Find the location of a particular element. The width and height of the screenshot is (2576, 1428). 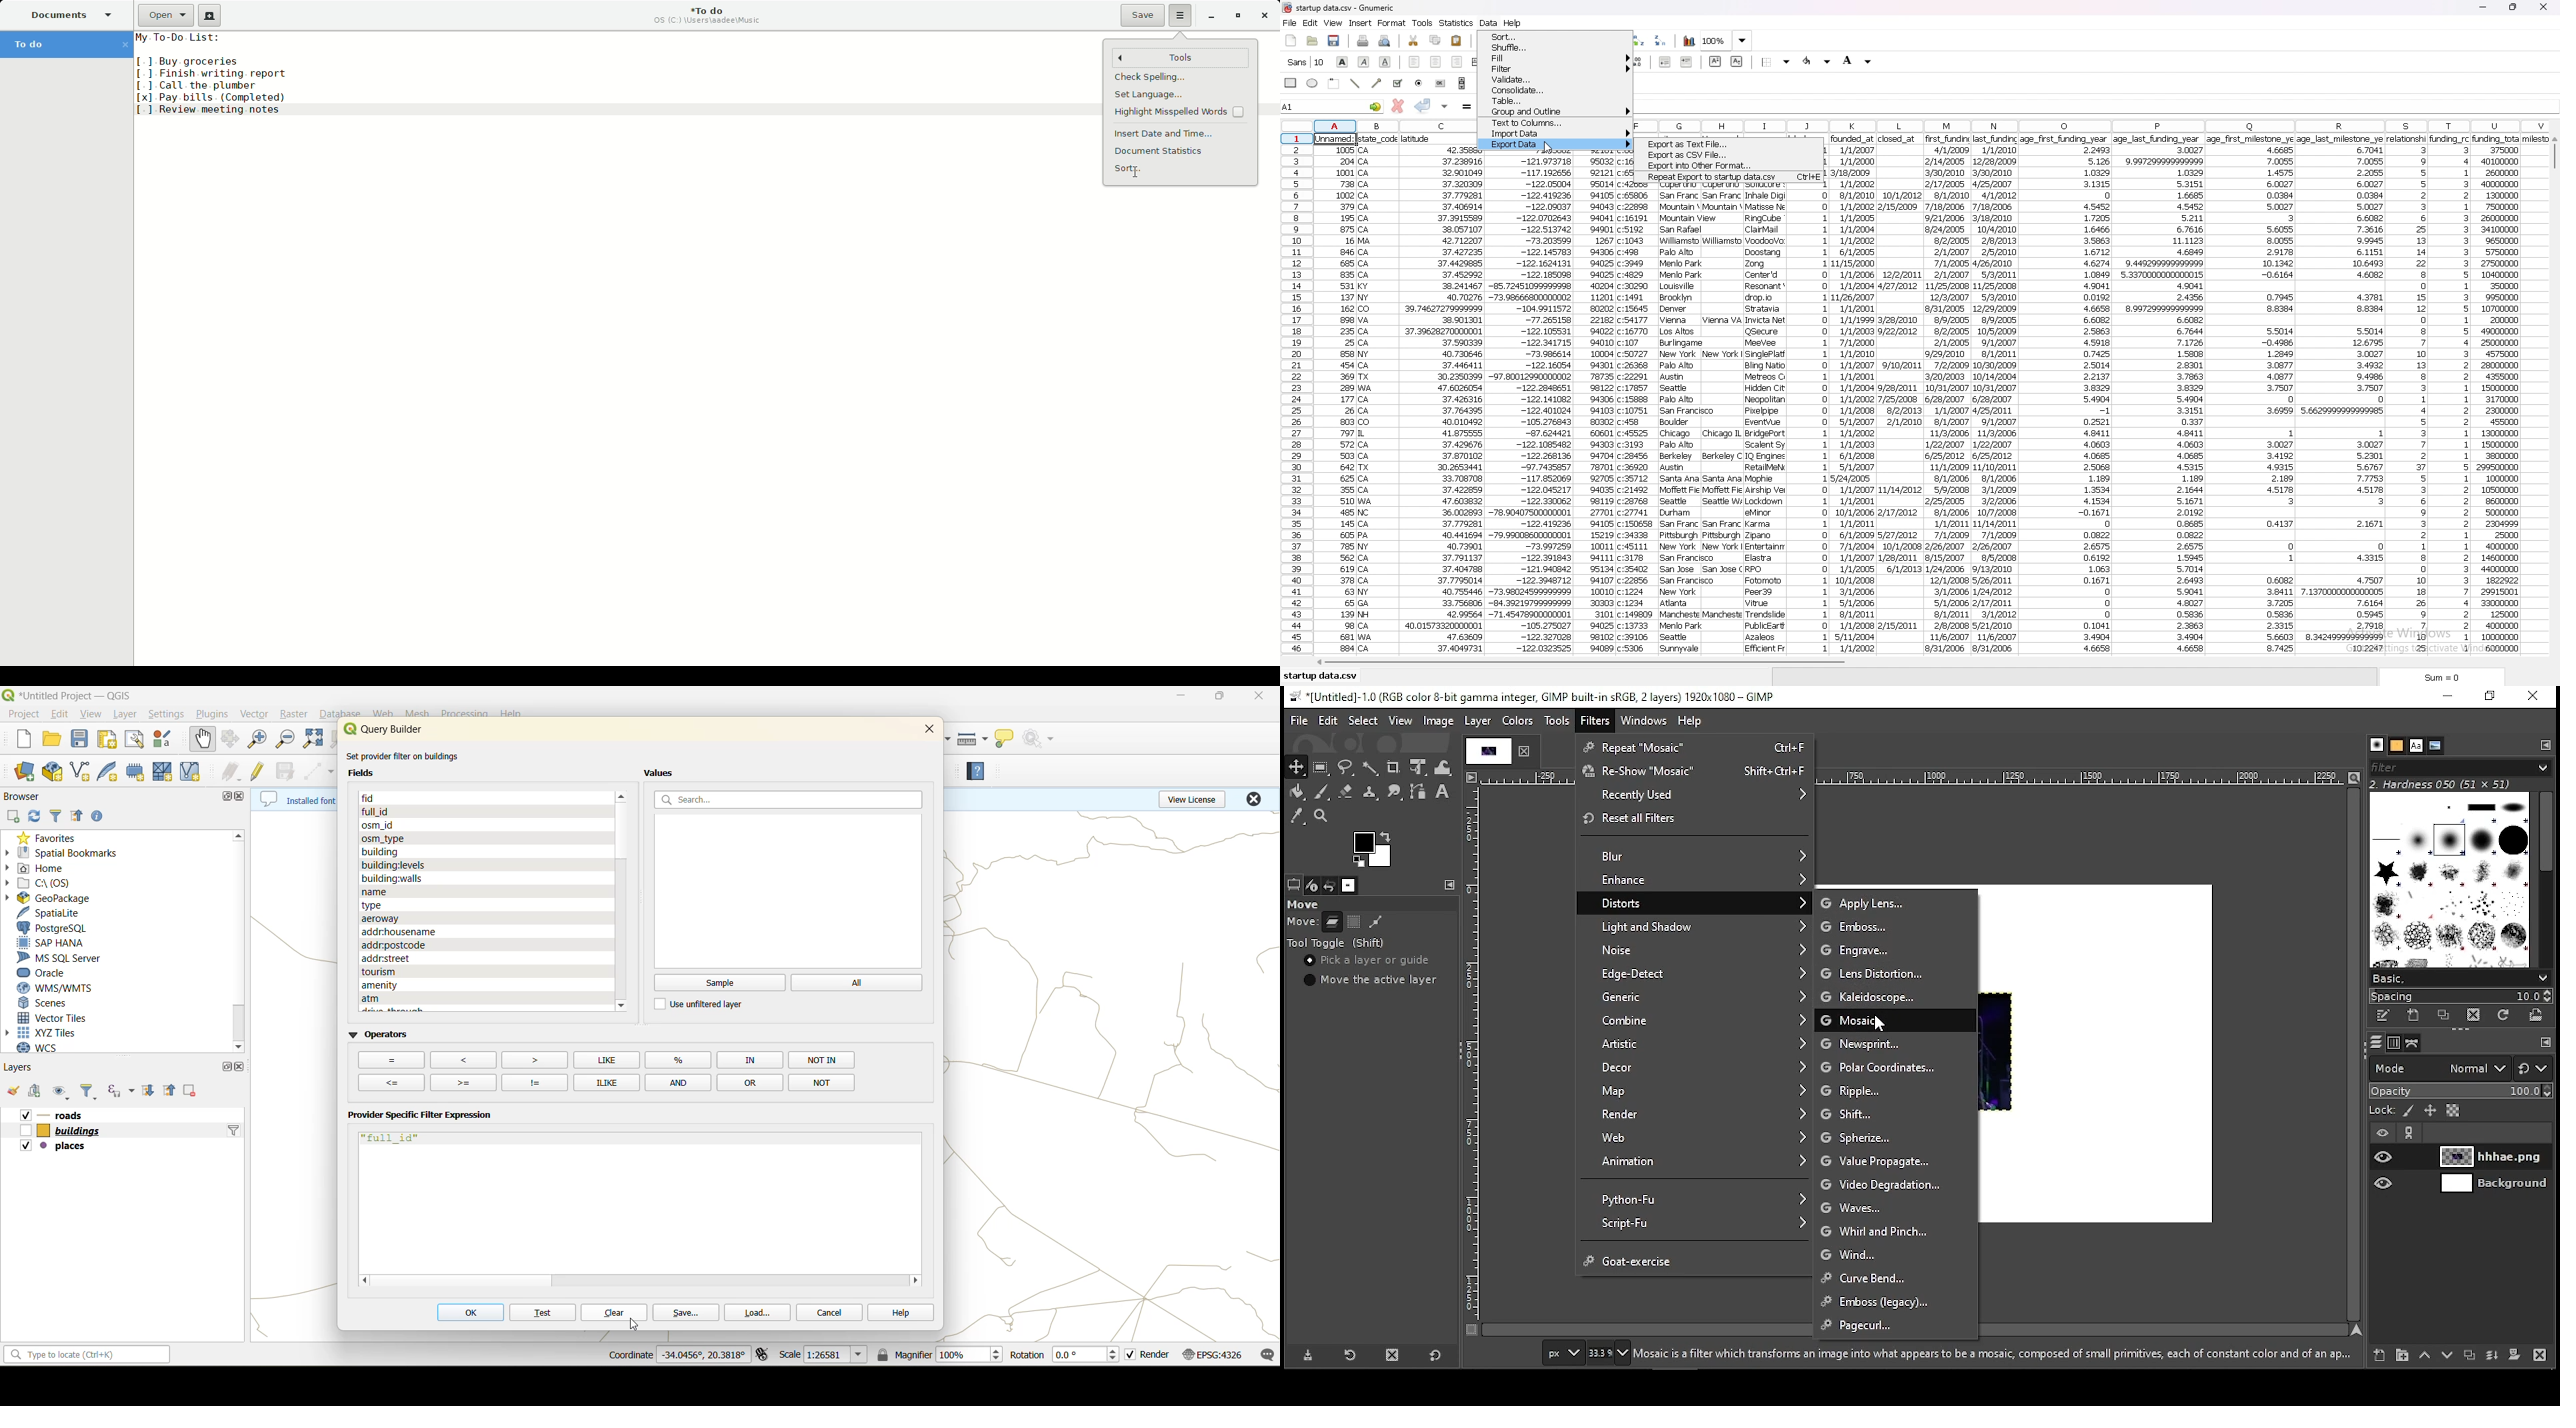

print preview is located at coordinates (1385, 41).